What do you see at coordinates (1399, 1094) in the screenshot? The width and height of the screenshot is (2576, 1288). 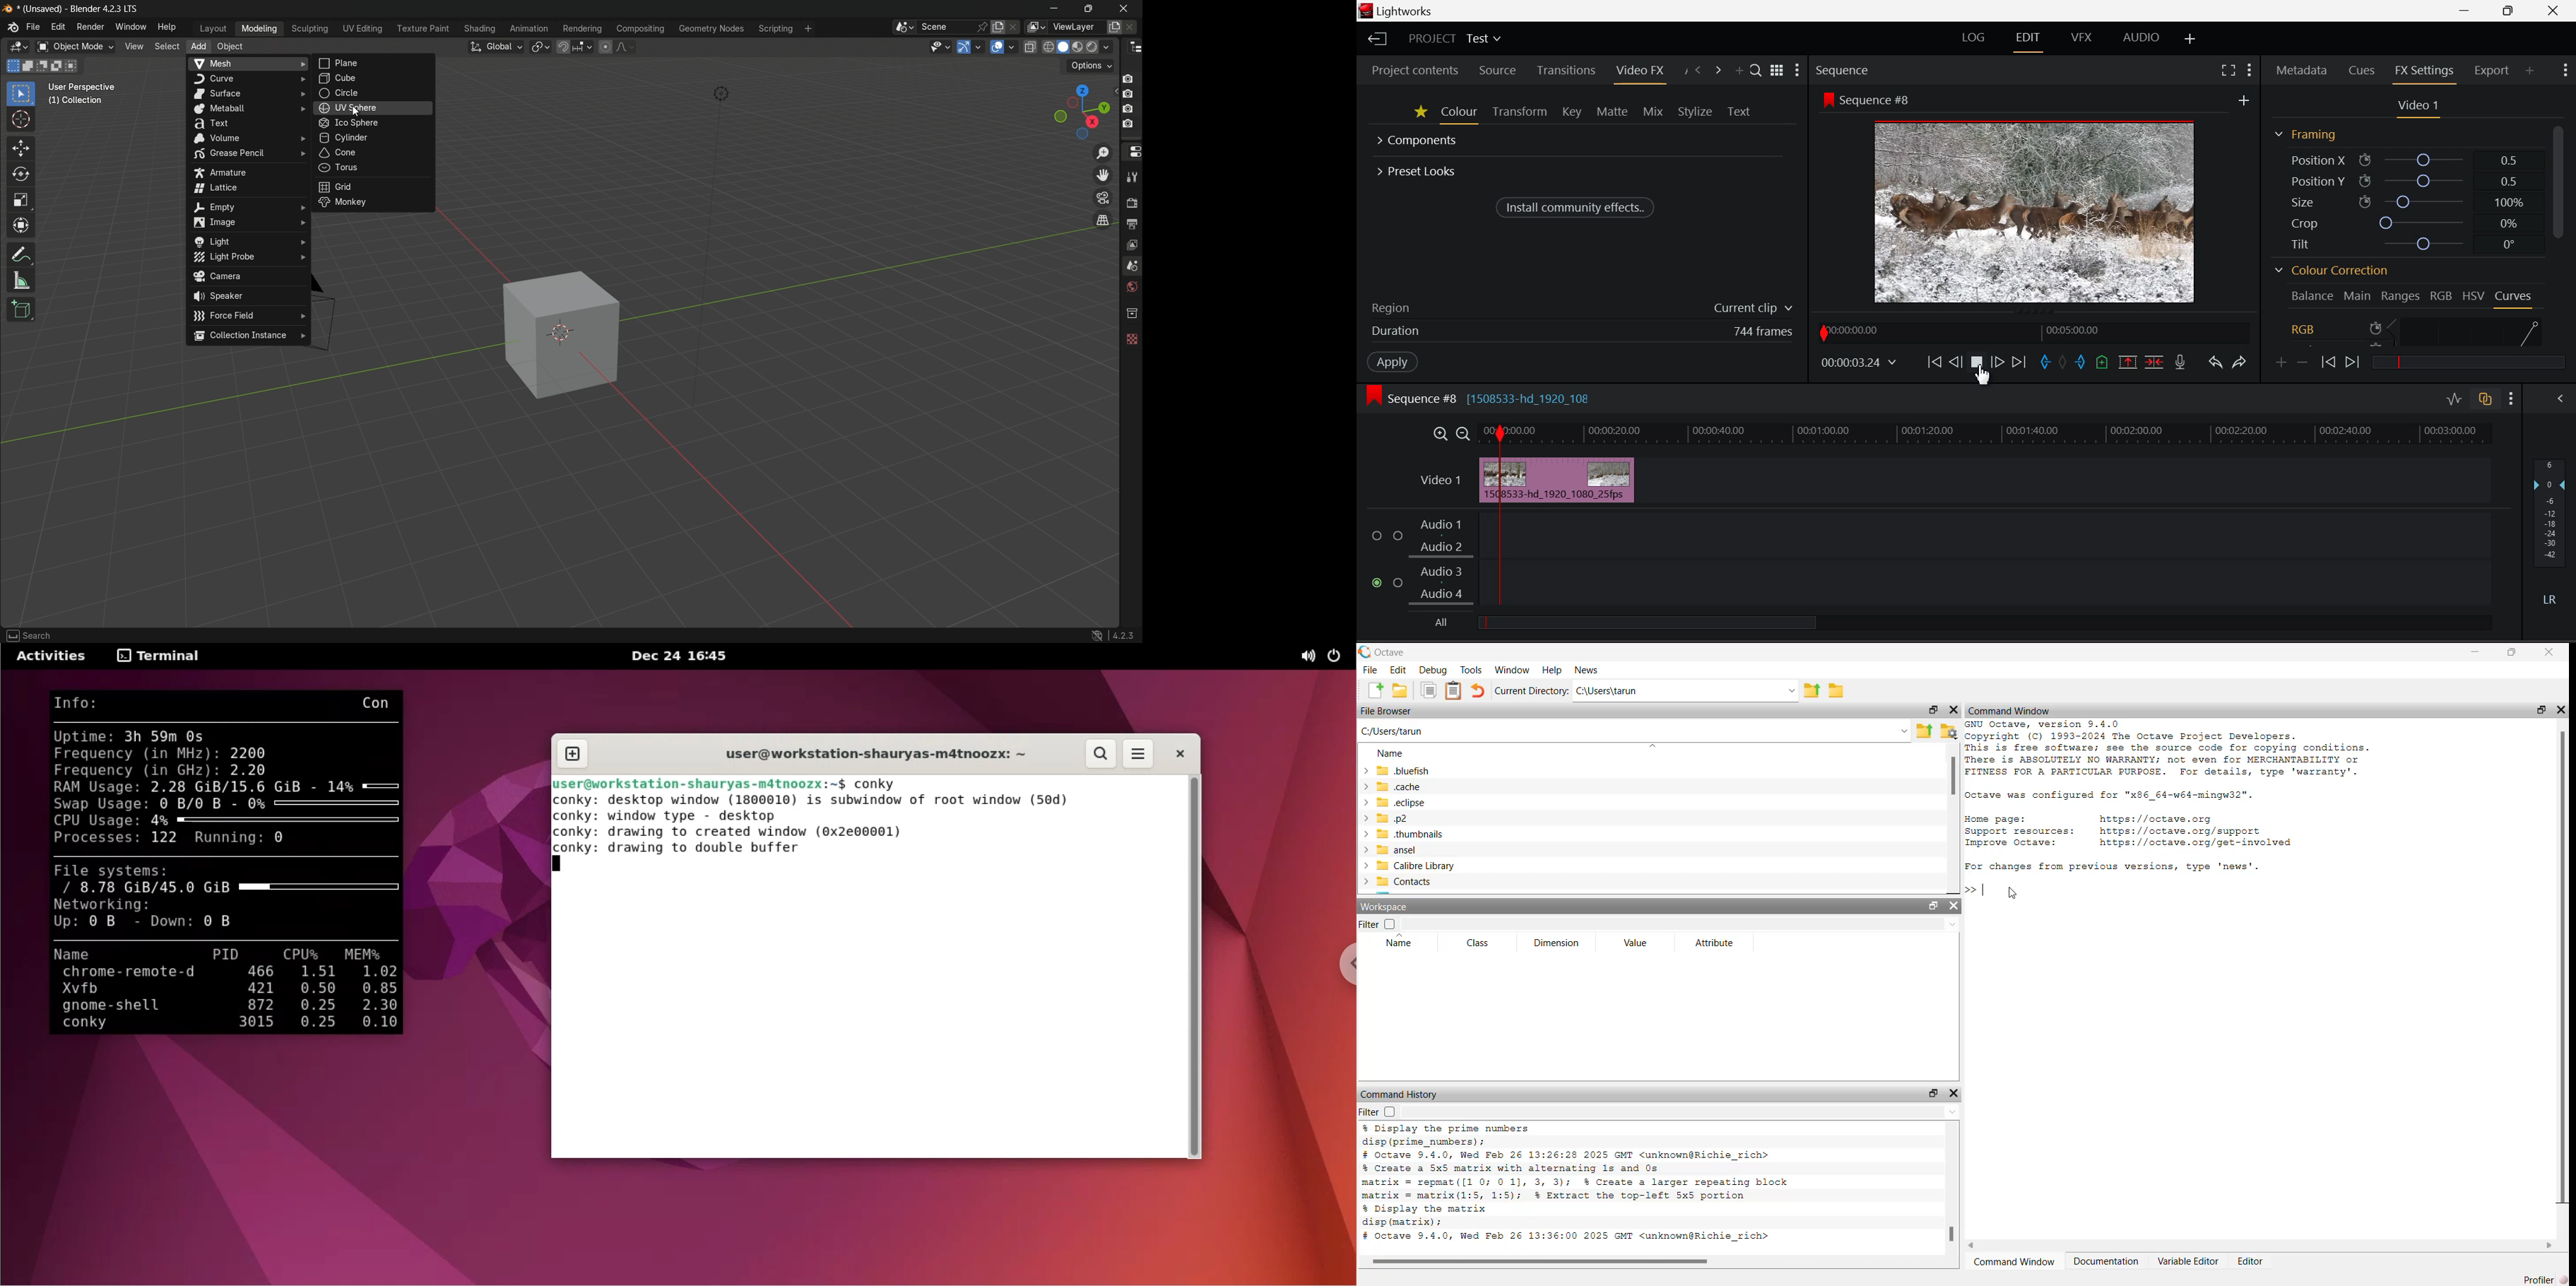 I see `command history` at bounding box center [1399, 1094].